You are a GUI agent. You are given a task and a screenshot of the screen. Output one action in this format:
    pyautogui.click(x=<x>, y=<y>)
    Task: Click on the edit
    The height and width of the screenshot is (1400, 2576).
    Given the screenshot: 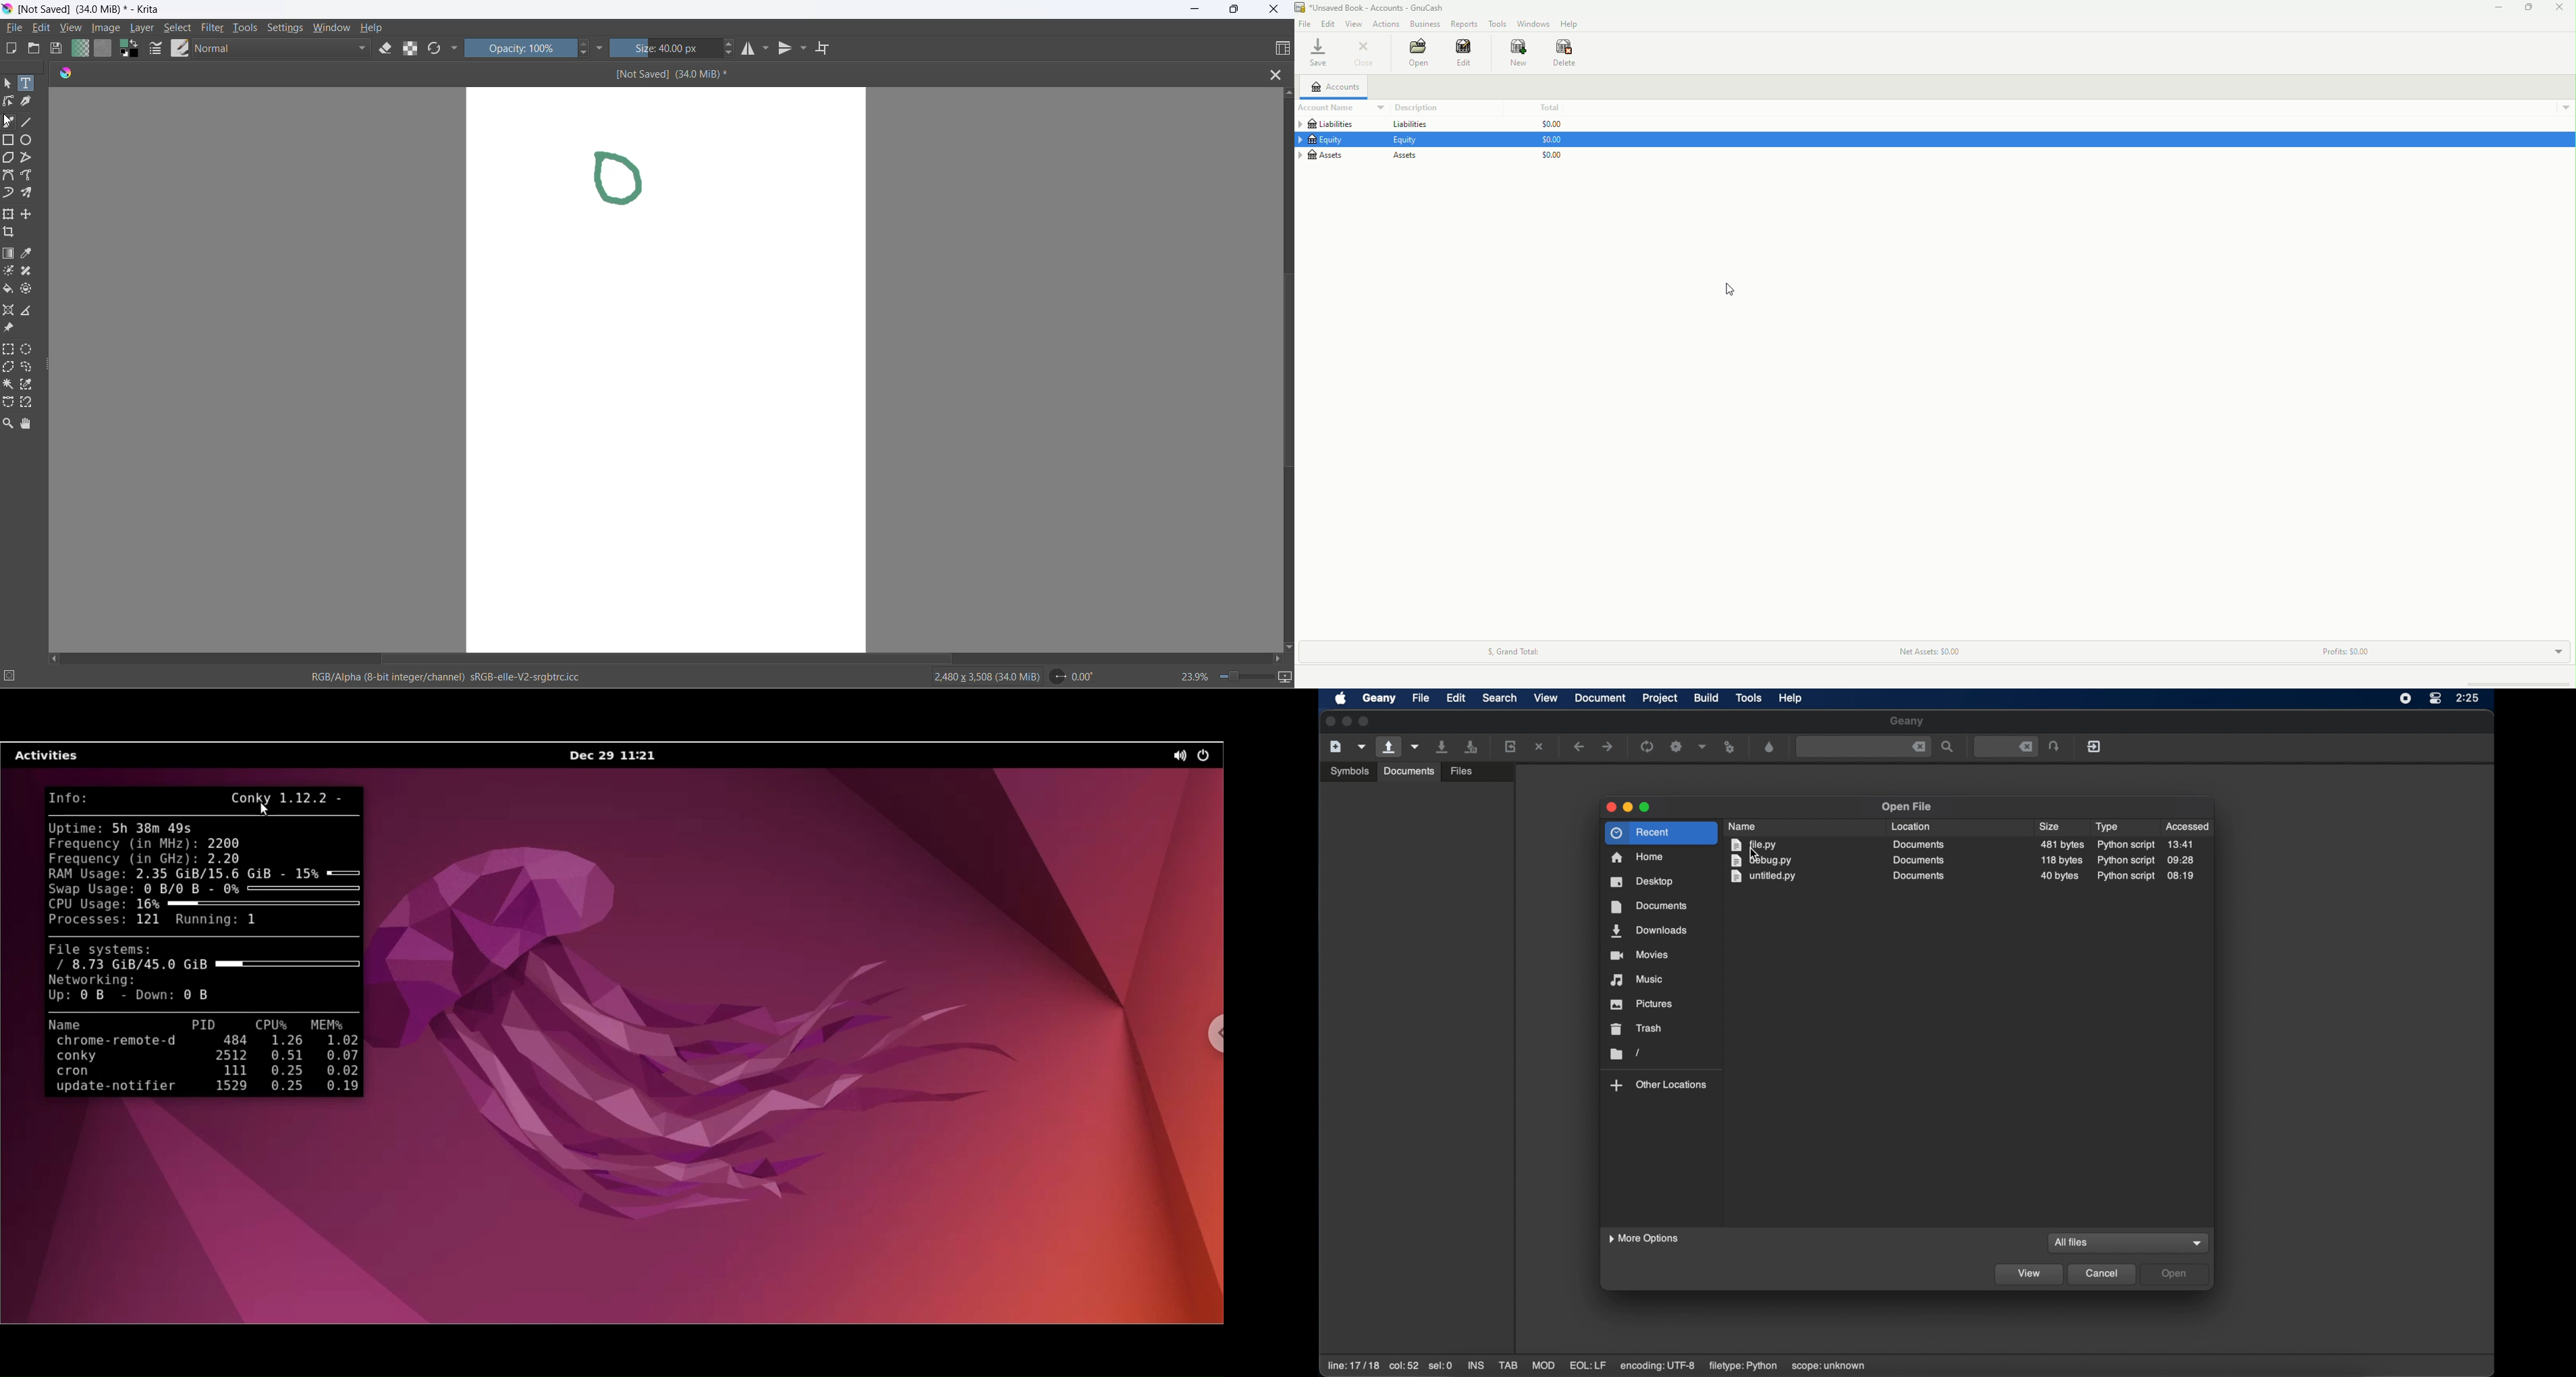 What is the action you would take?
    pyautogui.click(x=43, y=27)
    